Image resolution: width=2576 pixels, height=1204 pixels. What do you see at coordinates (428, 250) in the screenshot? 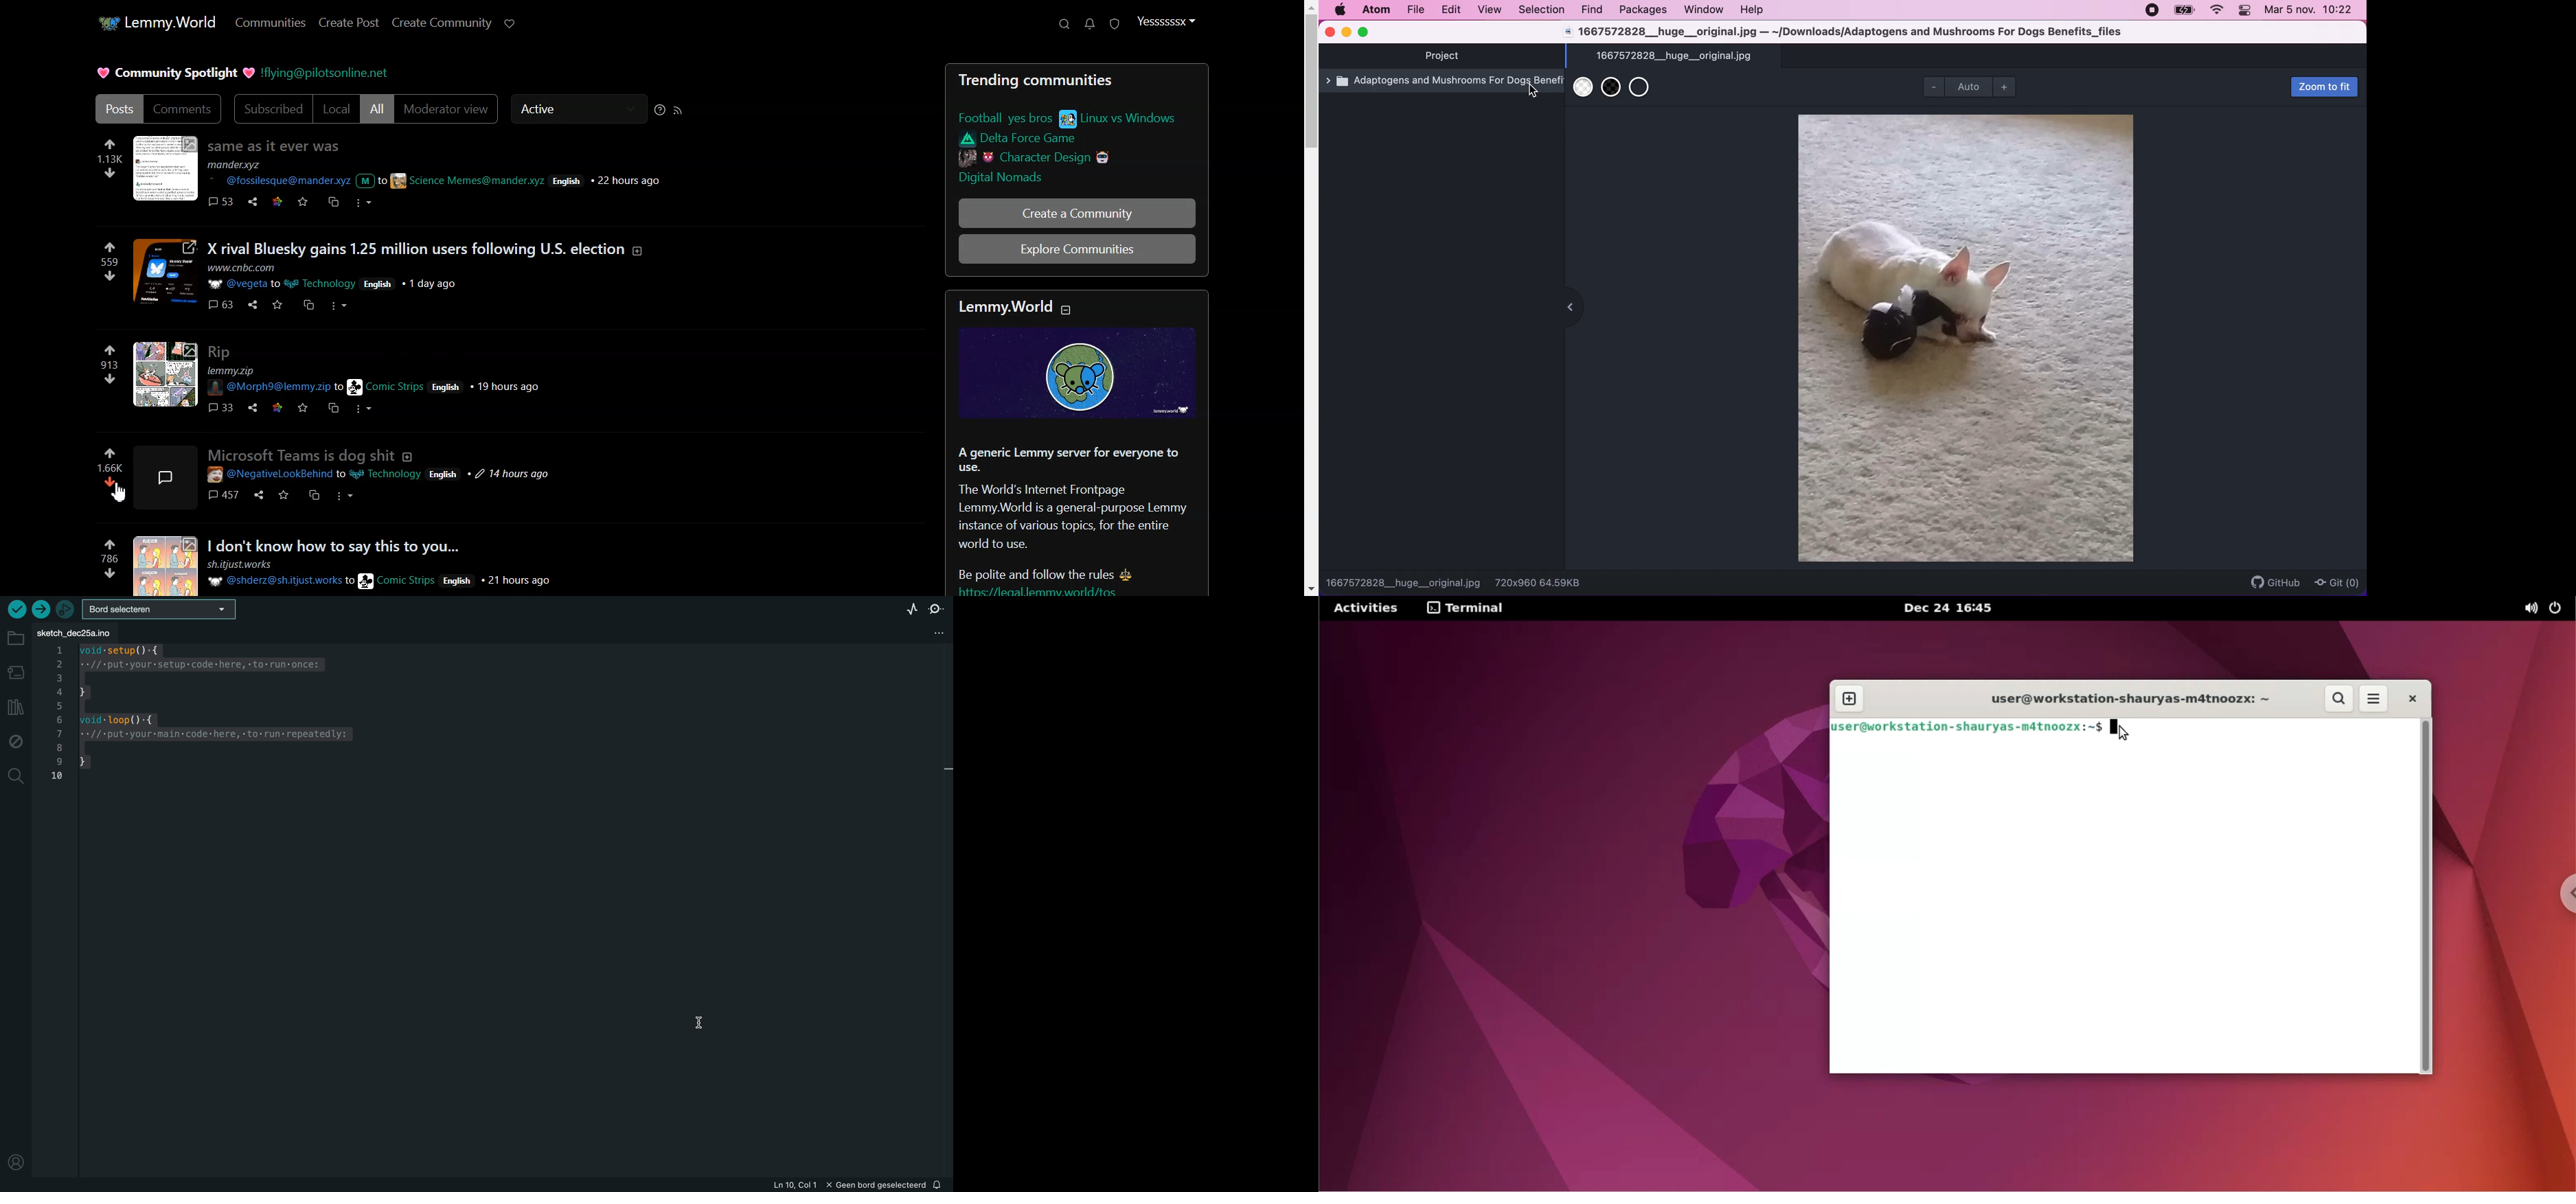
I see `posts` at bounding box center [428, 250].